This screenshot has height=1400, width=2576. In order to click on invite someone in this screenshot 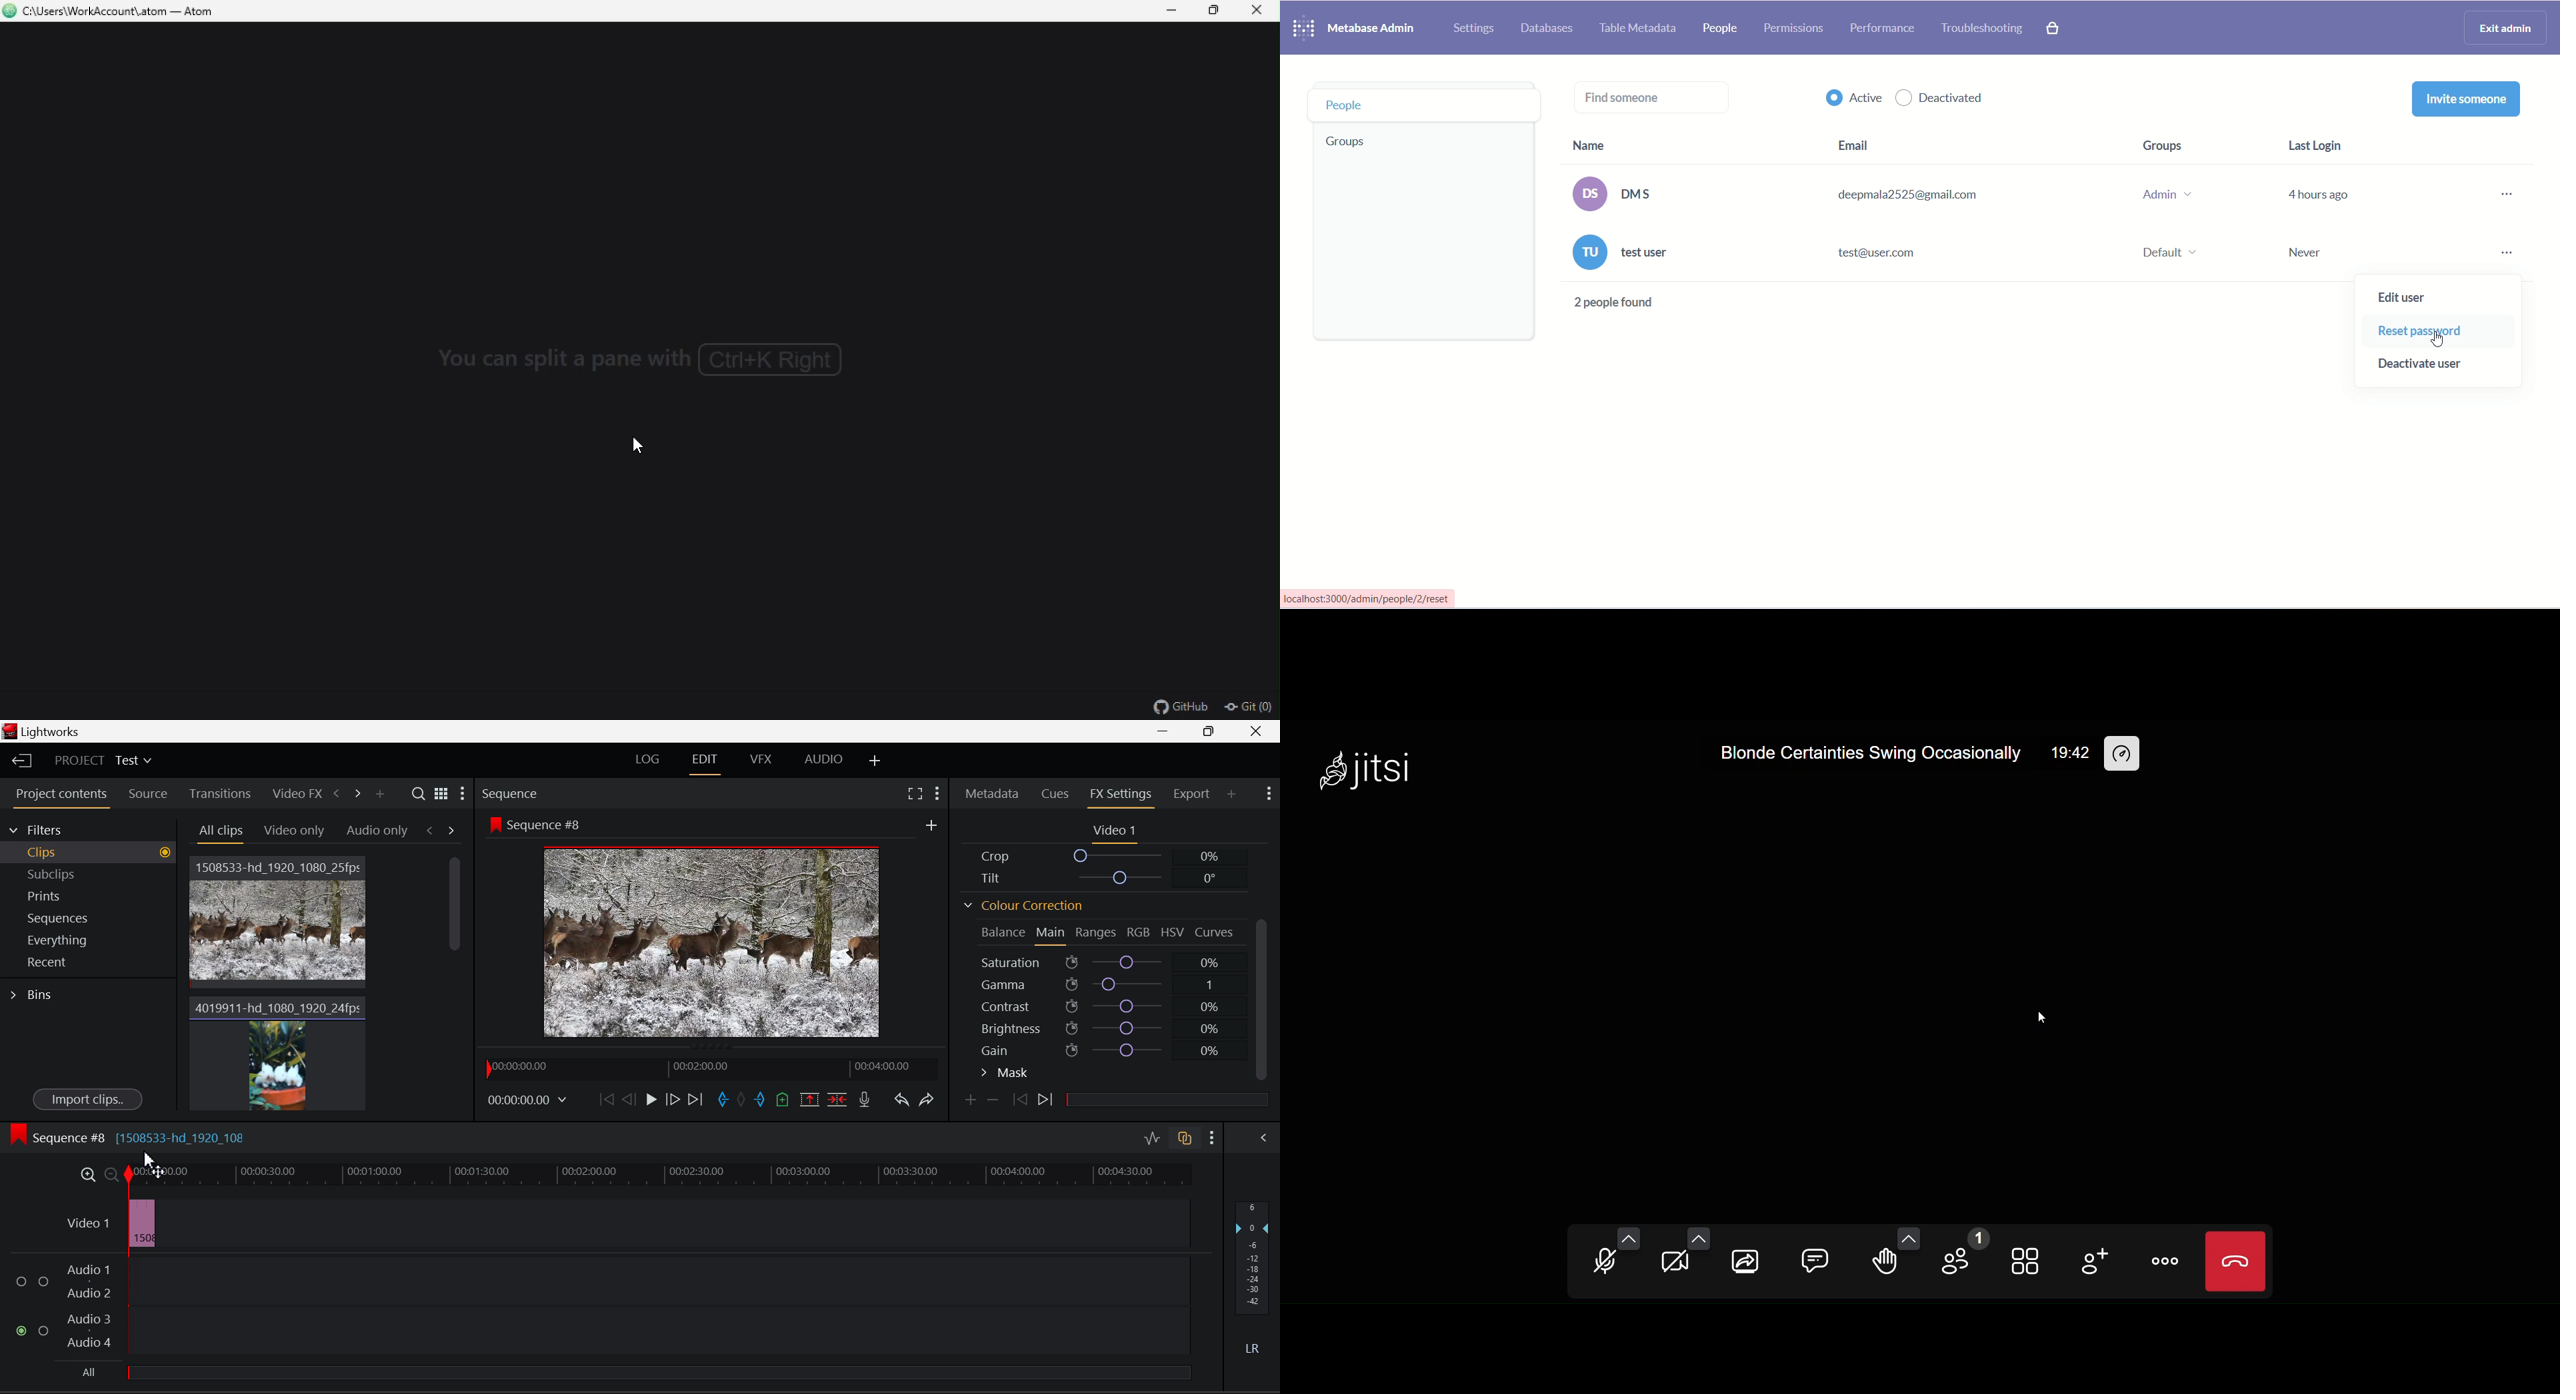, I will do `click(2465, 101)`.